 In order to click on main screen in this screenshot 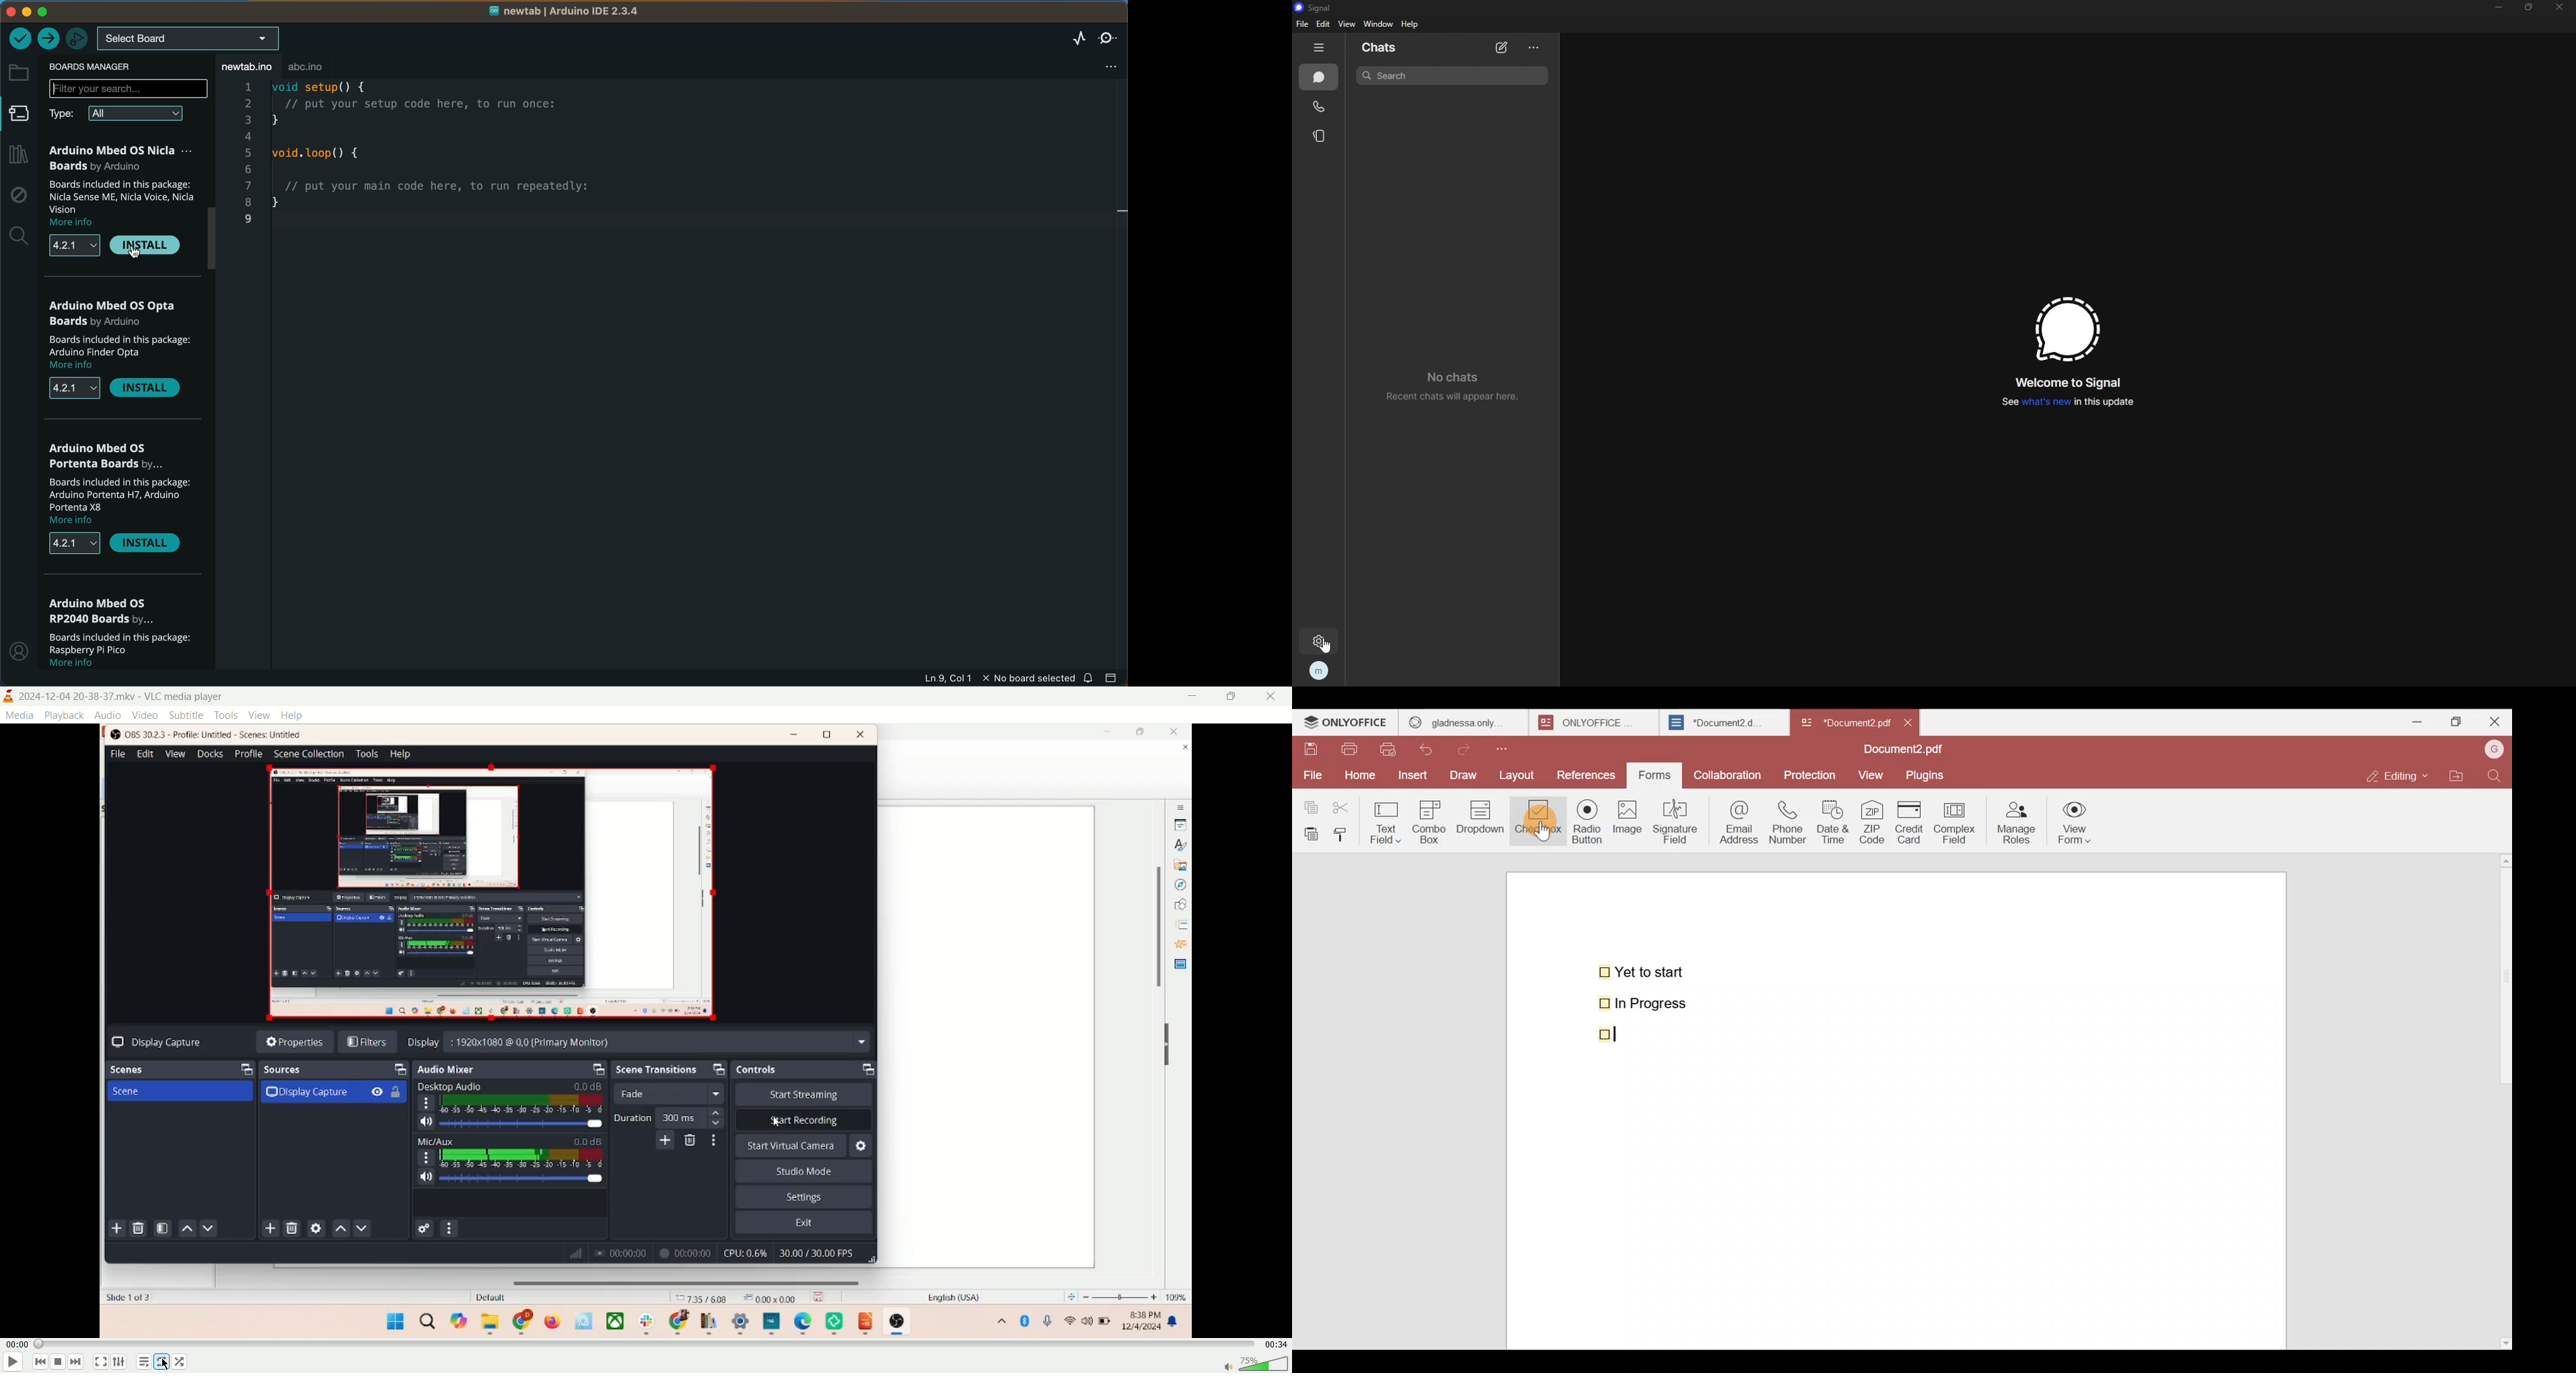, I will do `click(647, 1030)`.